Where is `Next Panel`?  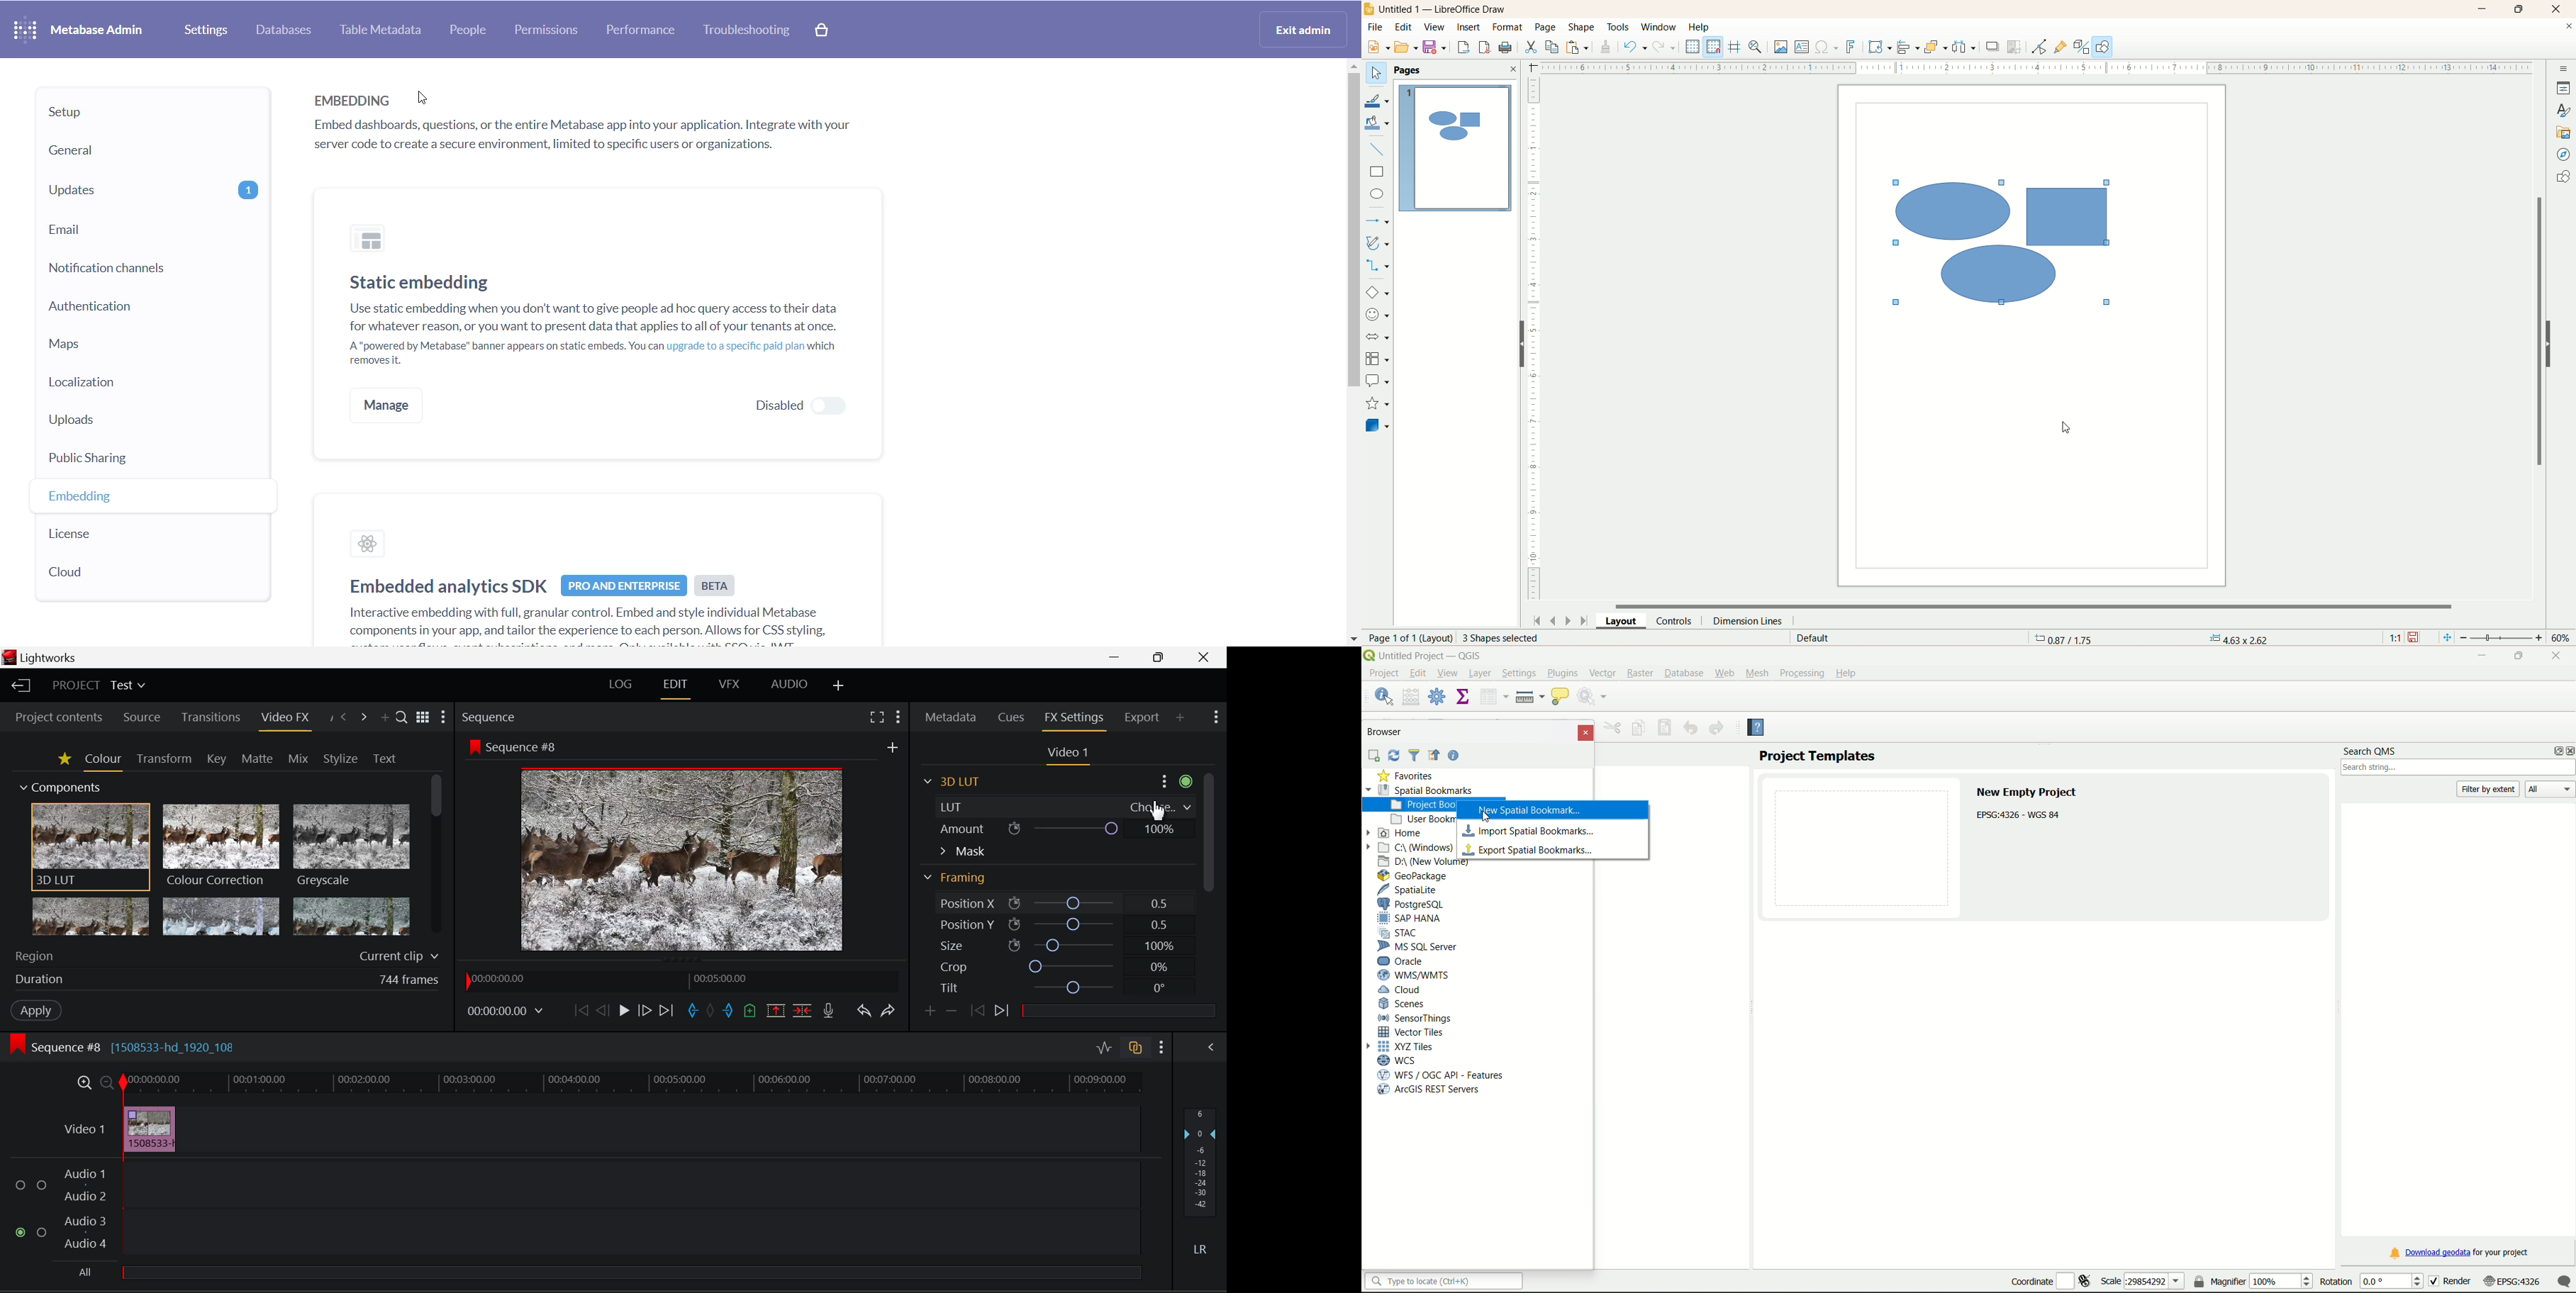
Next Panel is located at coordinates (365, 715).